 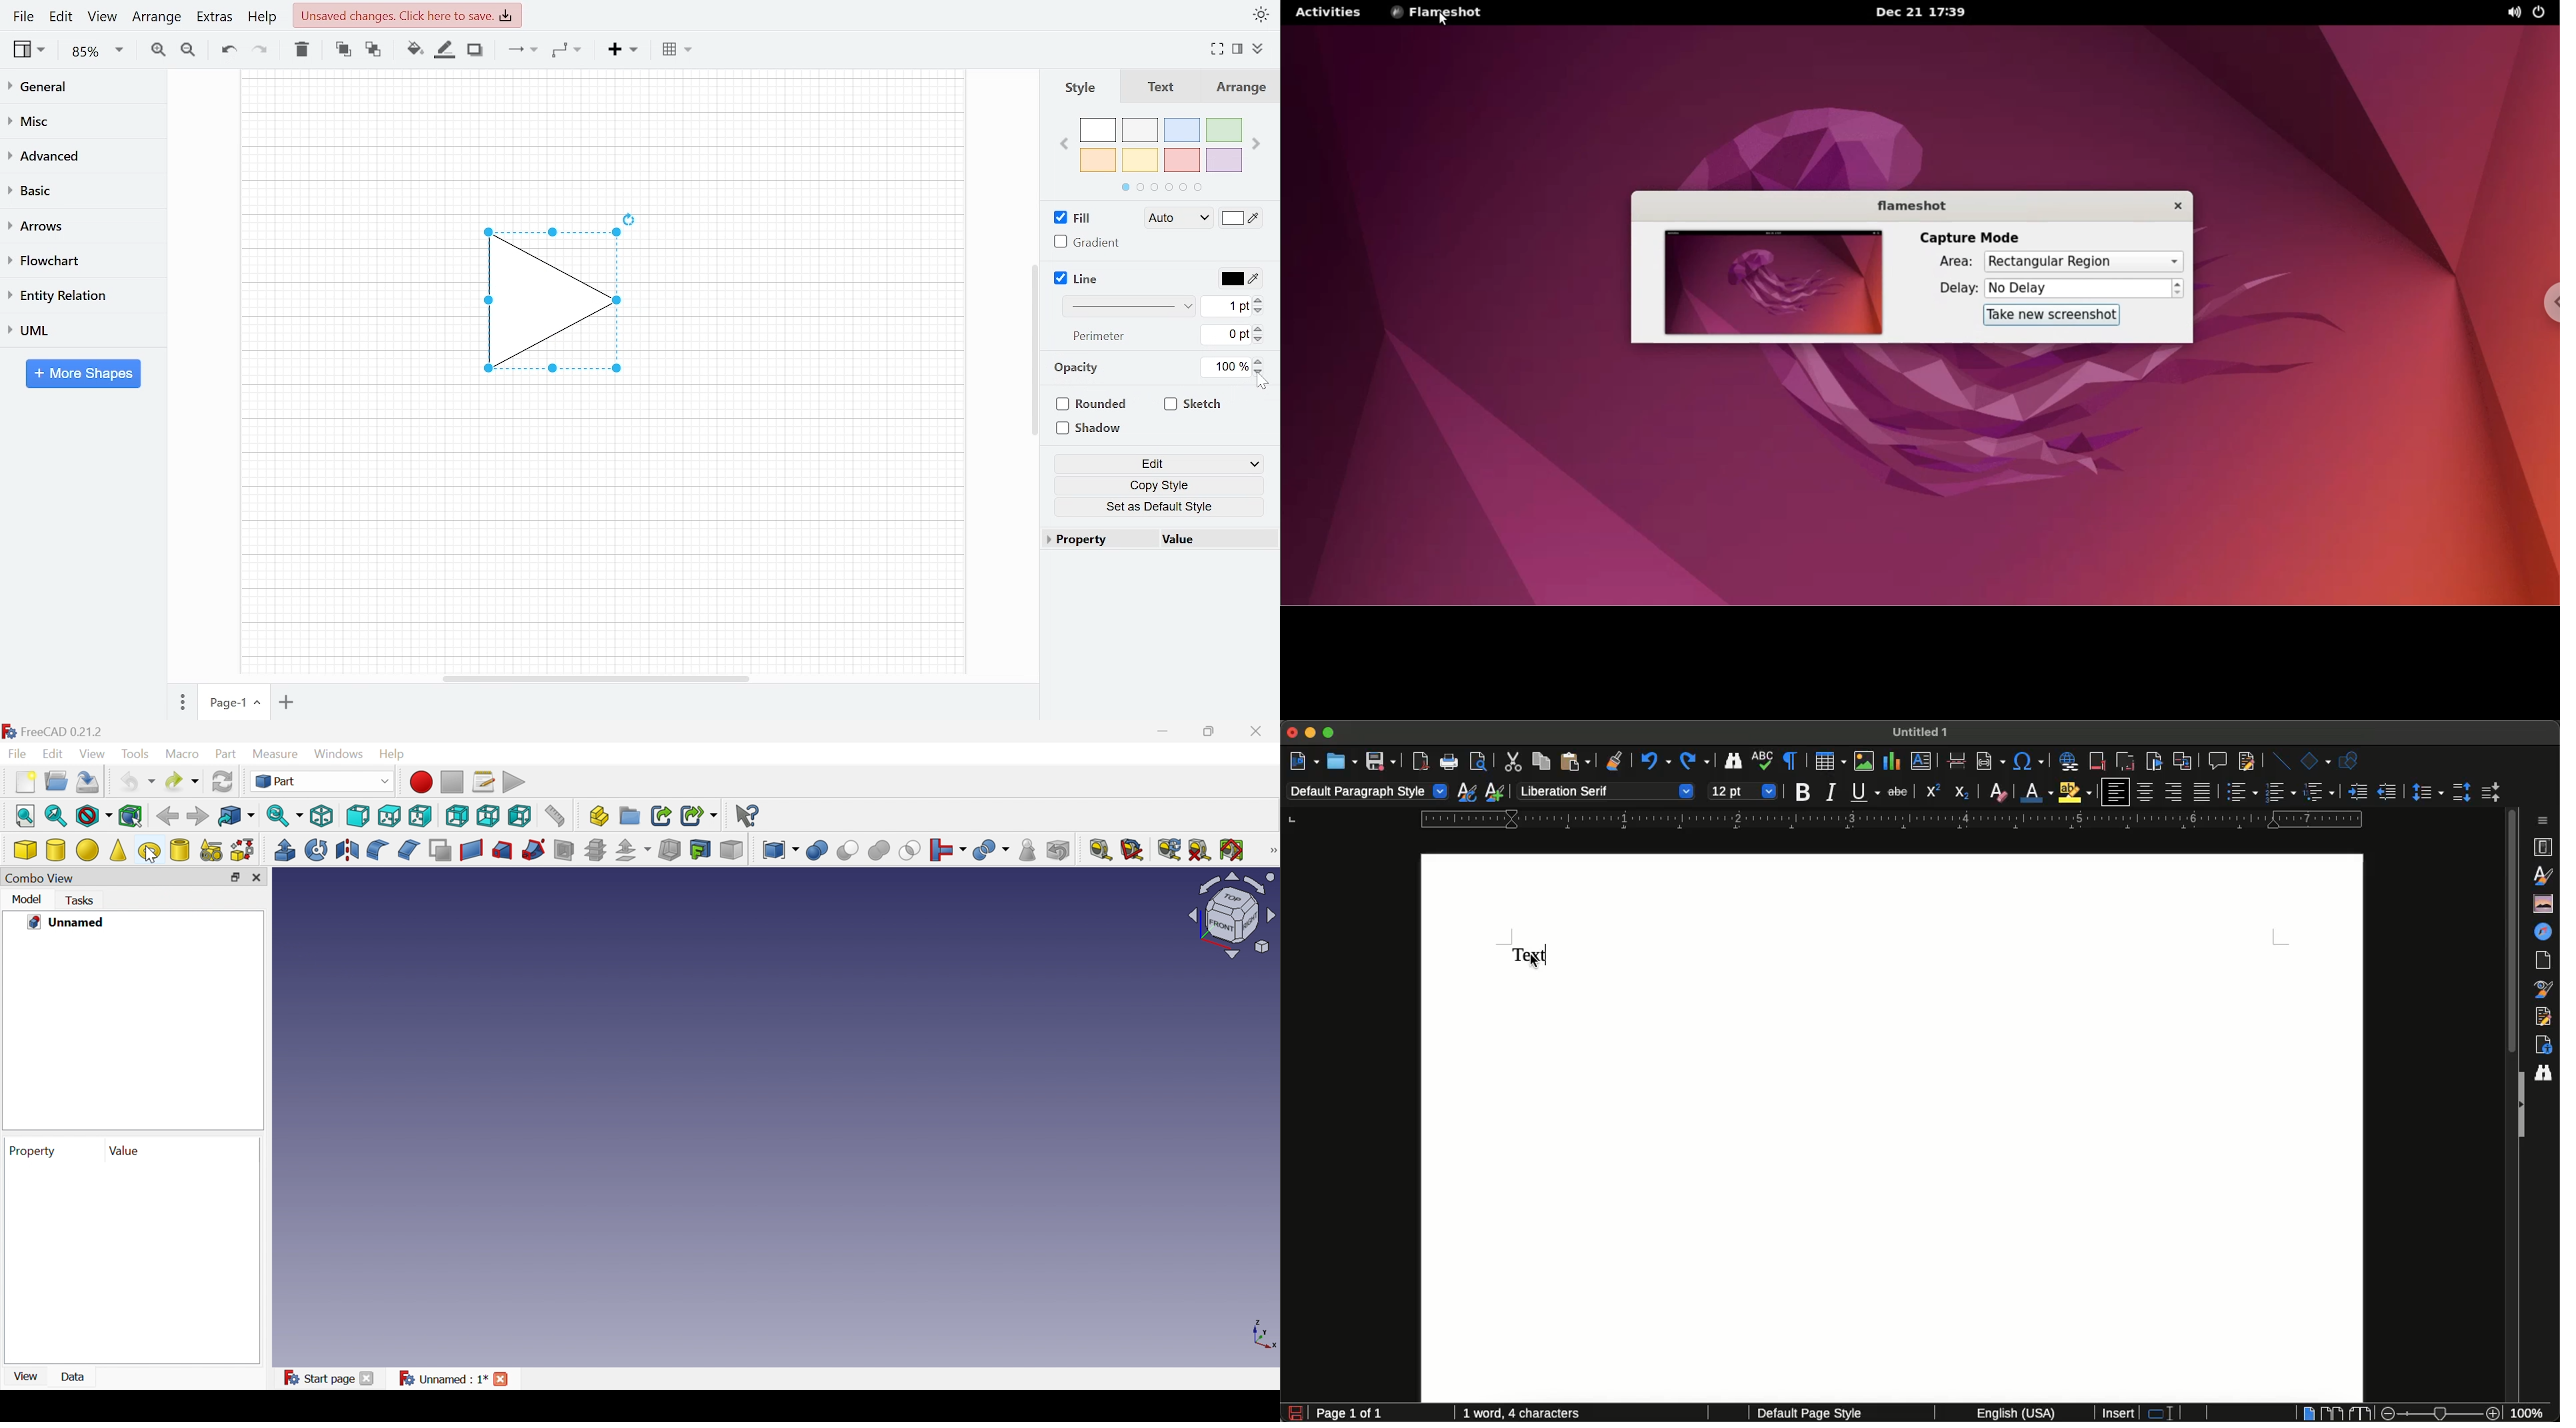 What do you see at coordinates (1653, 764) in the screenshot?
I see `Undo` at bounding box center [1653, 764].